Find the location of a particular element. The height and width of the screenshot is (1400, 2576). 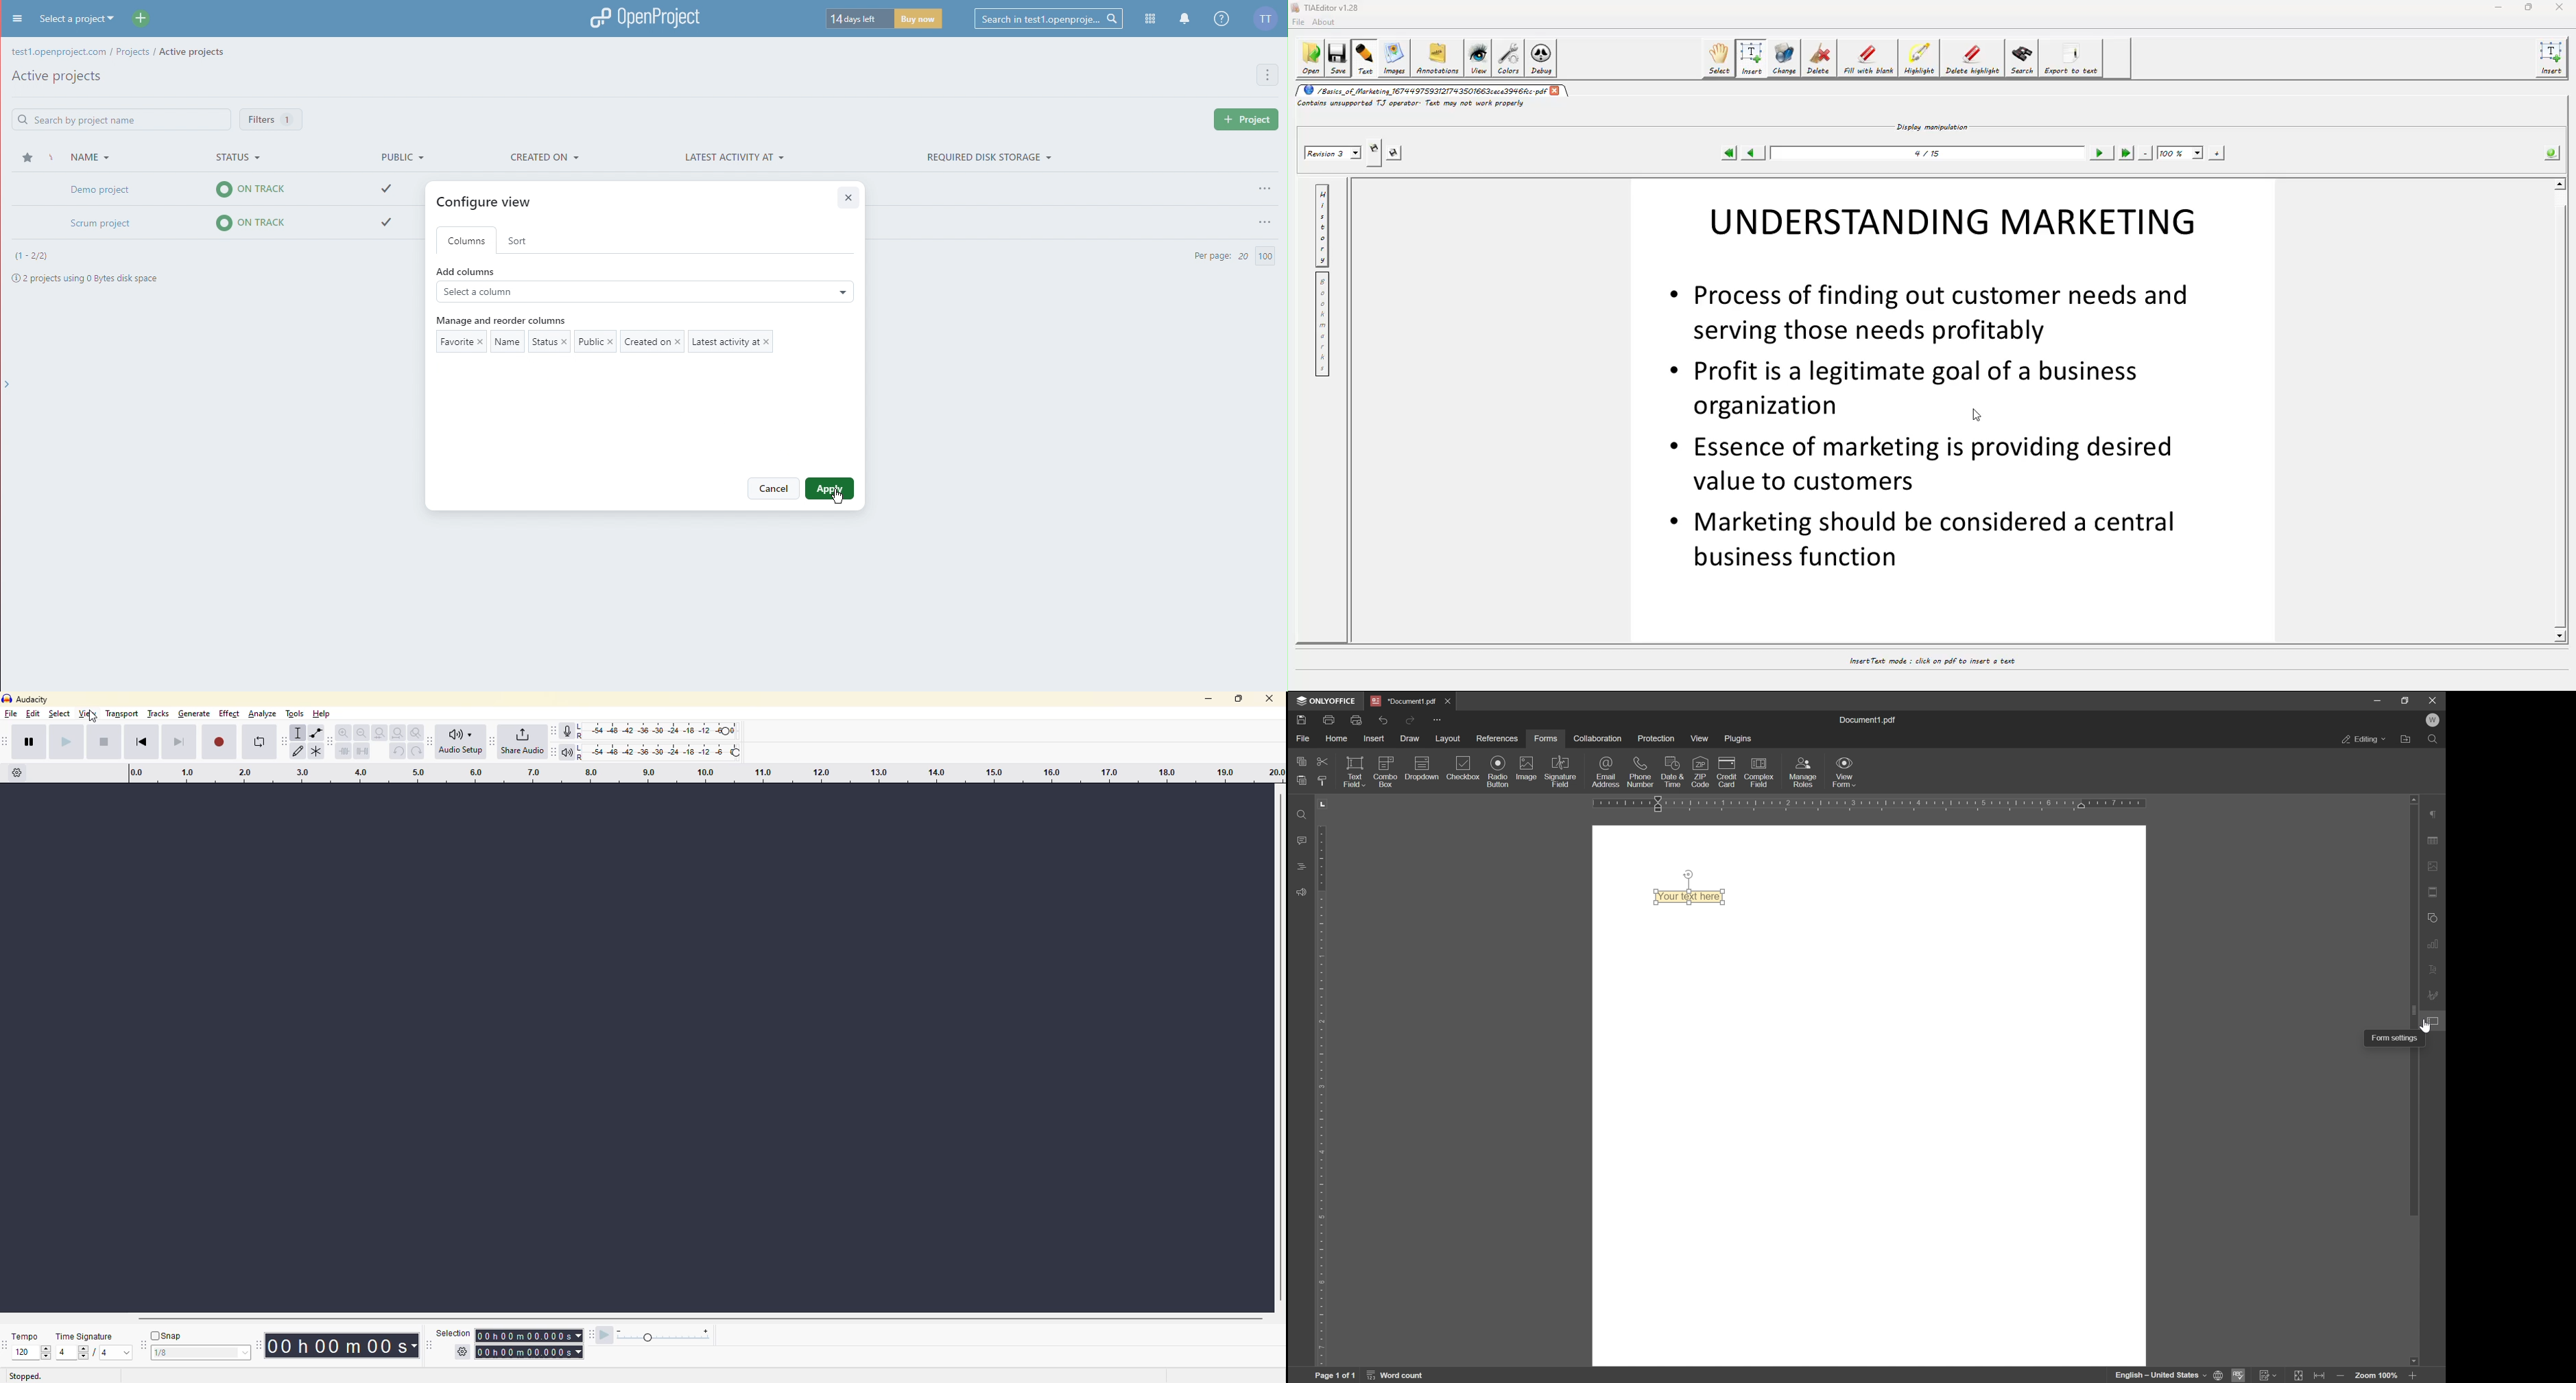

silence audio selection is located at coordinates (363, 751).